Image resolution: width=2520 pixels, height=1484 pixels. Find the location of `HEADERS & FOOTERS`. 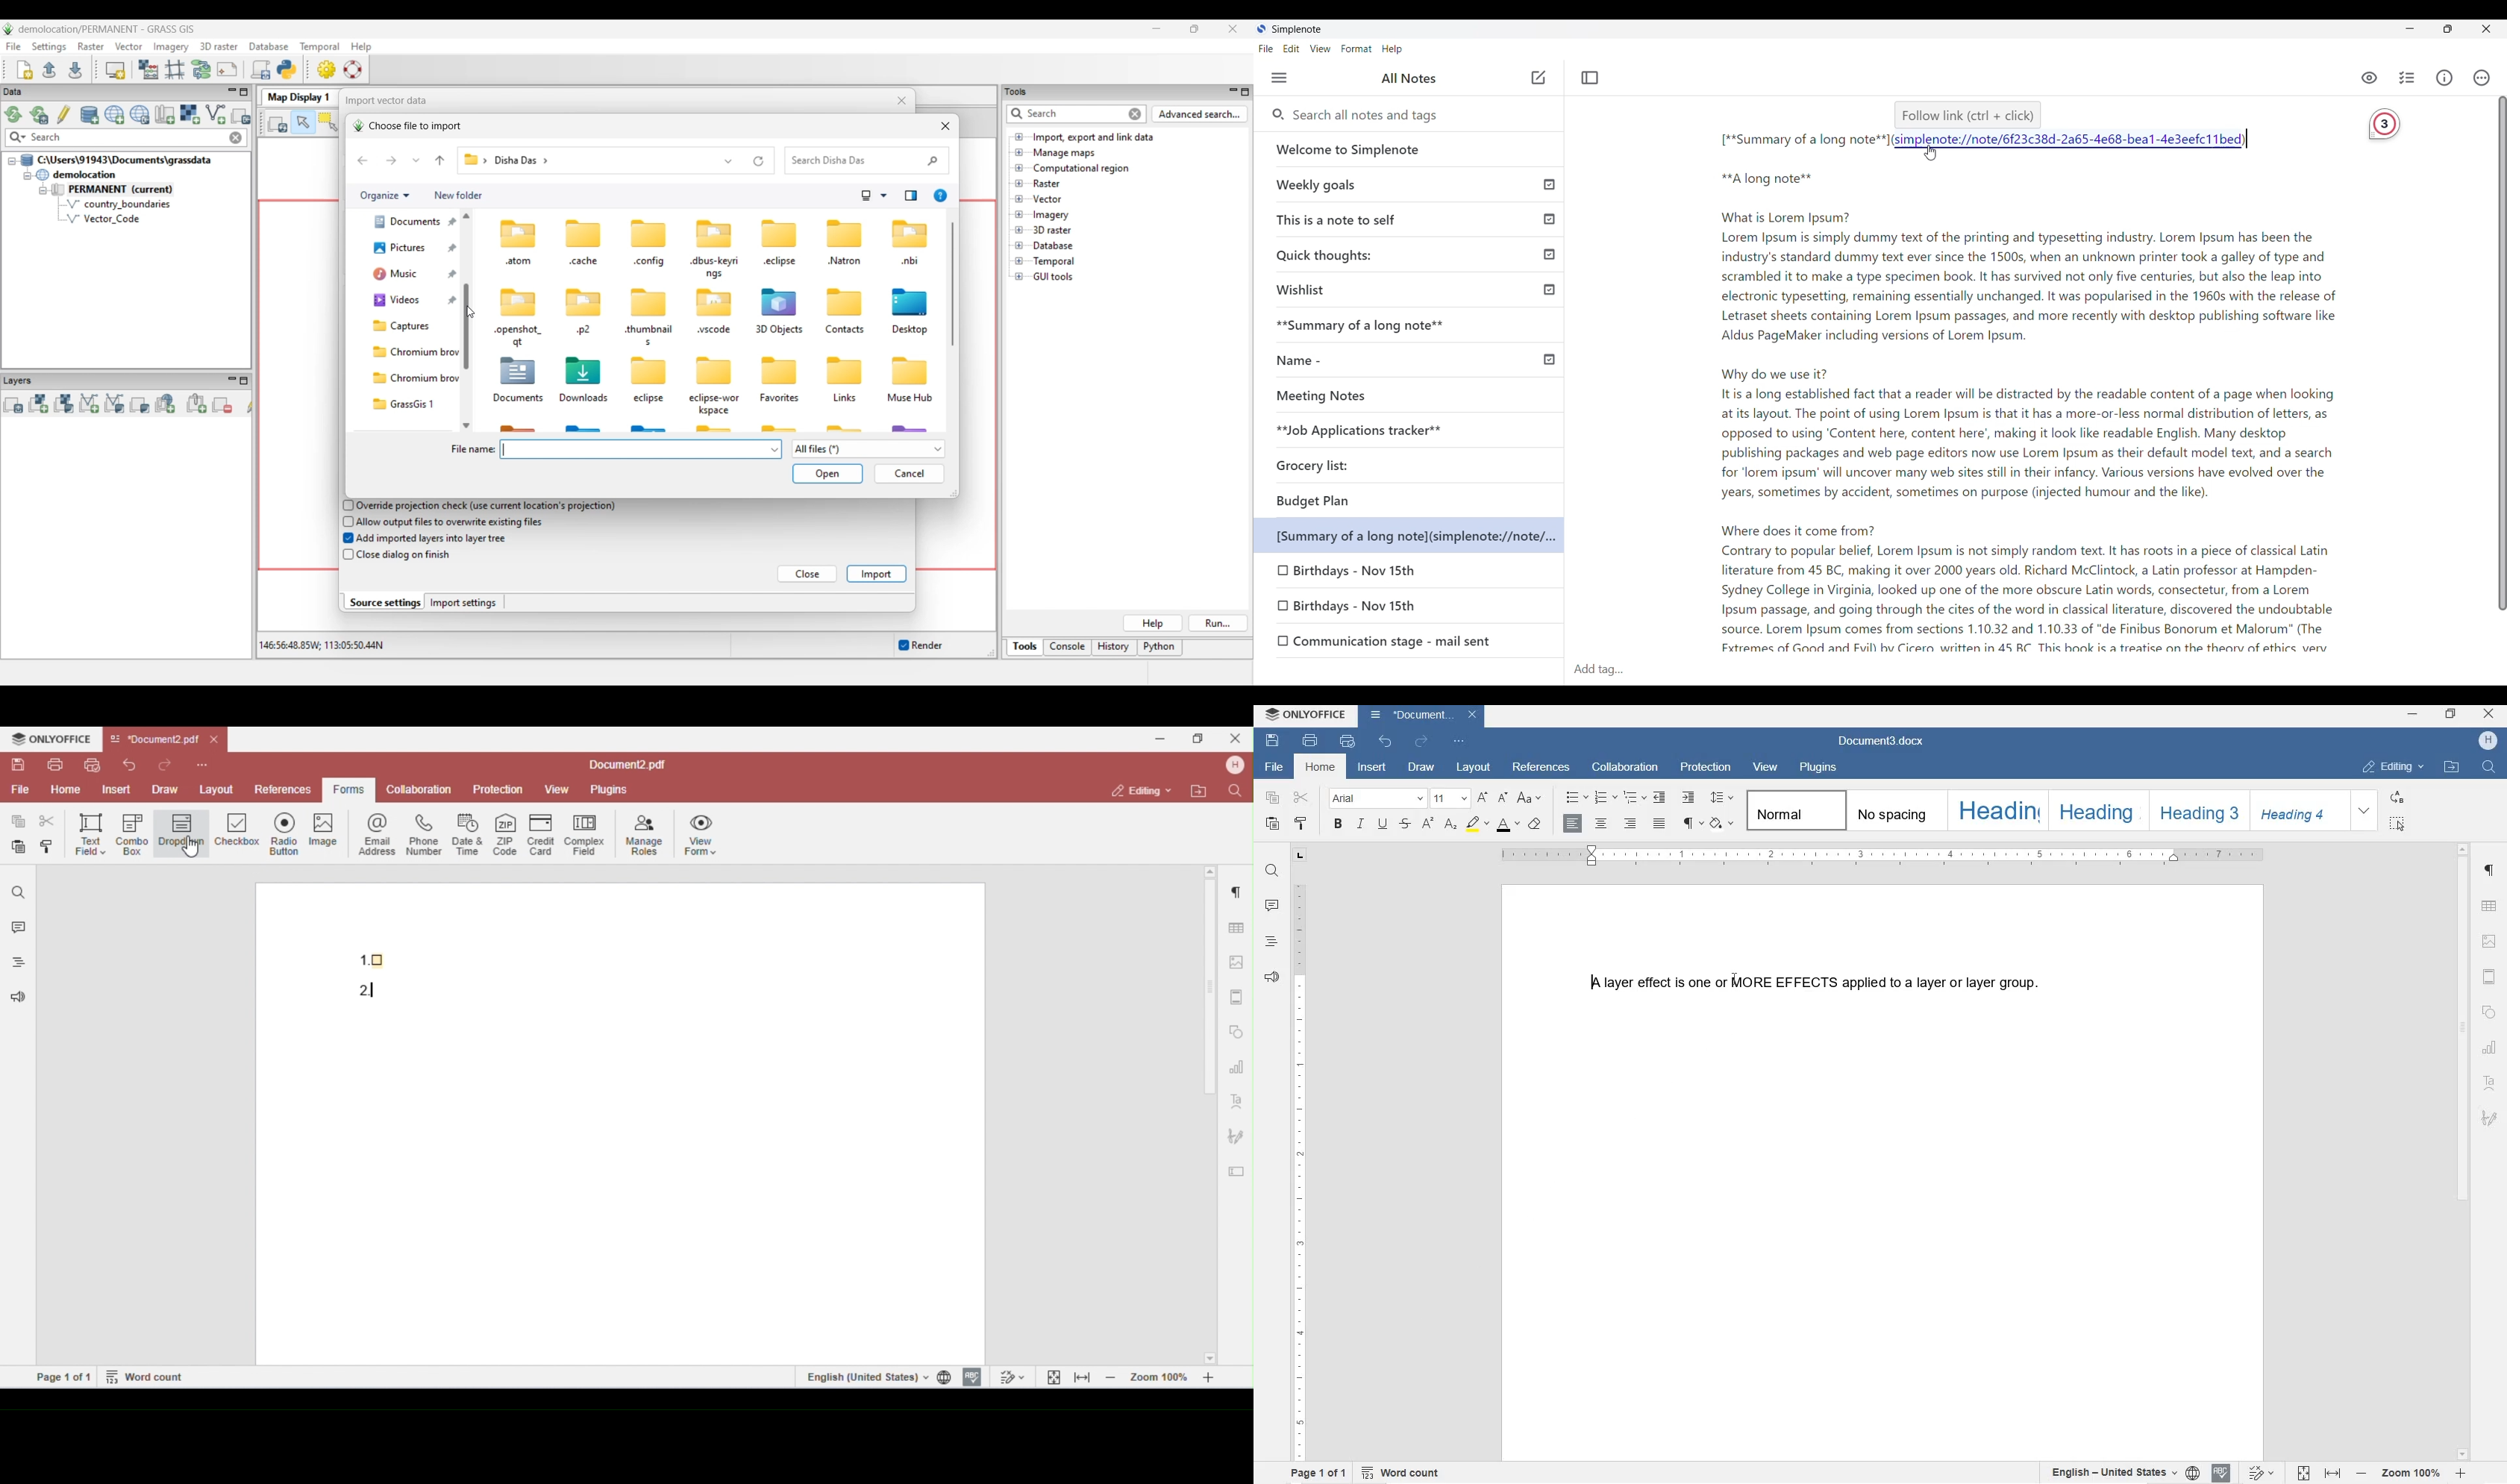

HEADERS & FOOTERS is located at coordinates (2489, 977).